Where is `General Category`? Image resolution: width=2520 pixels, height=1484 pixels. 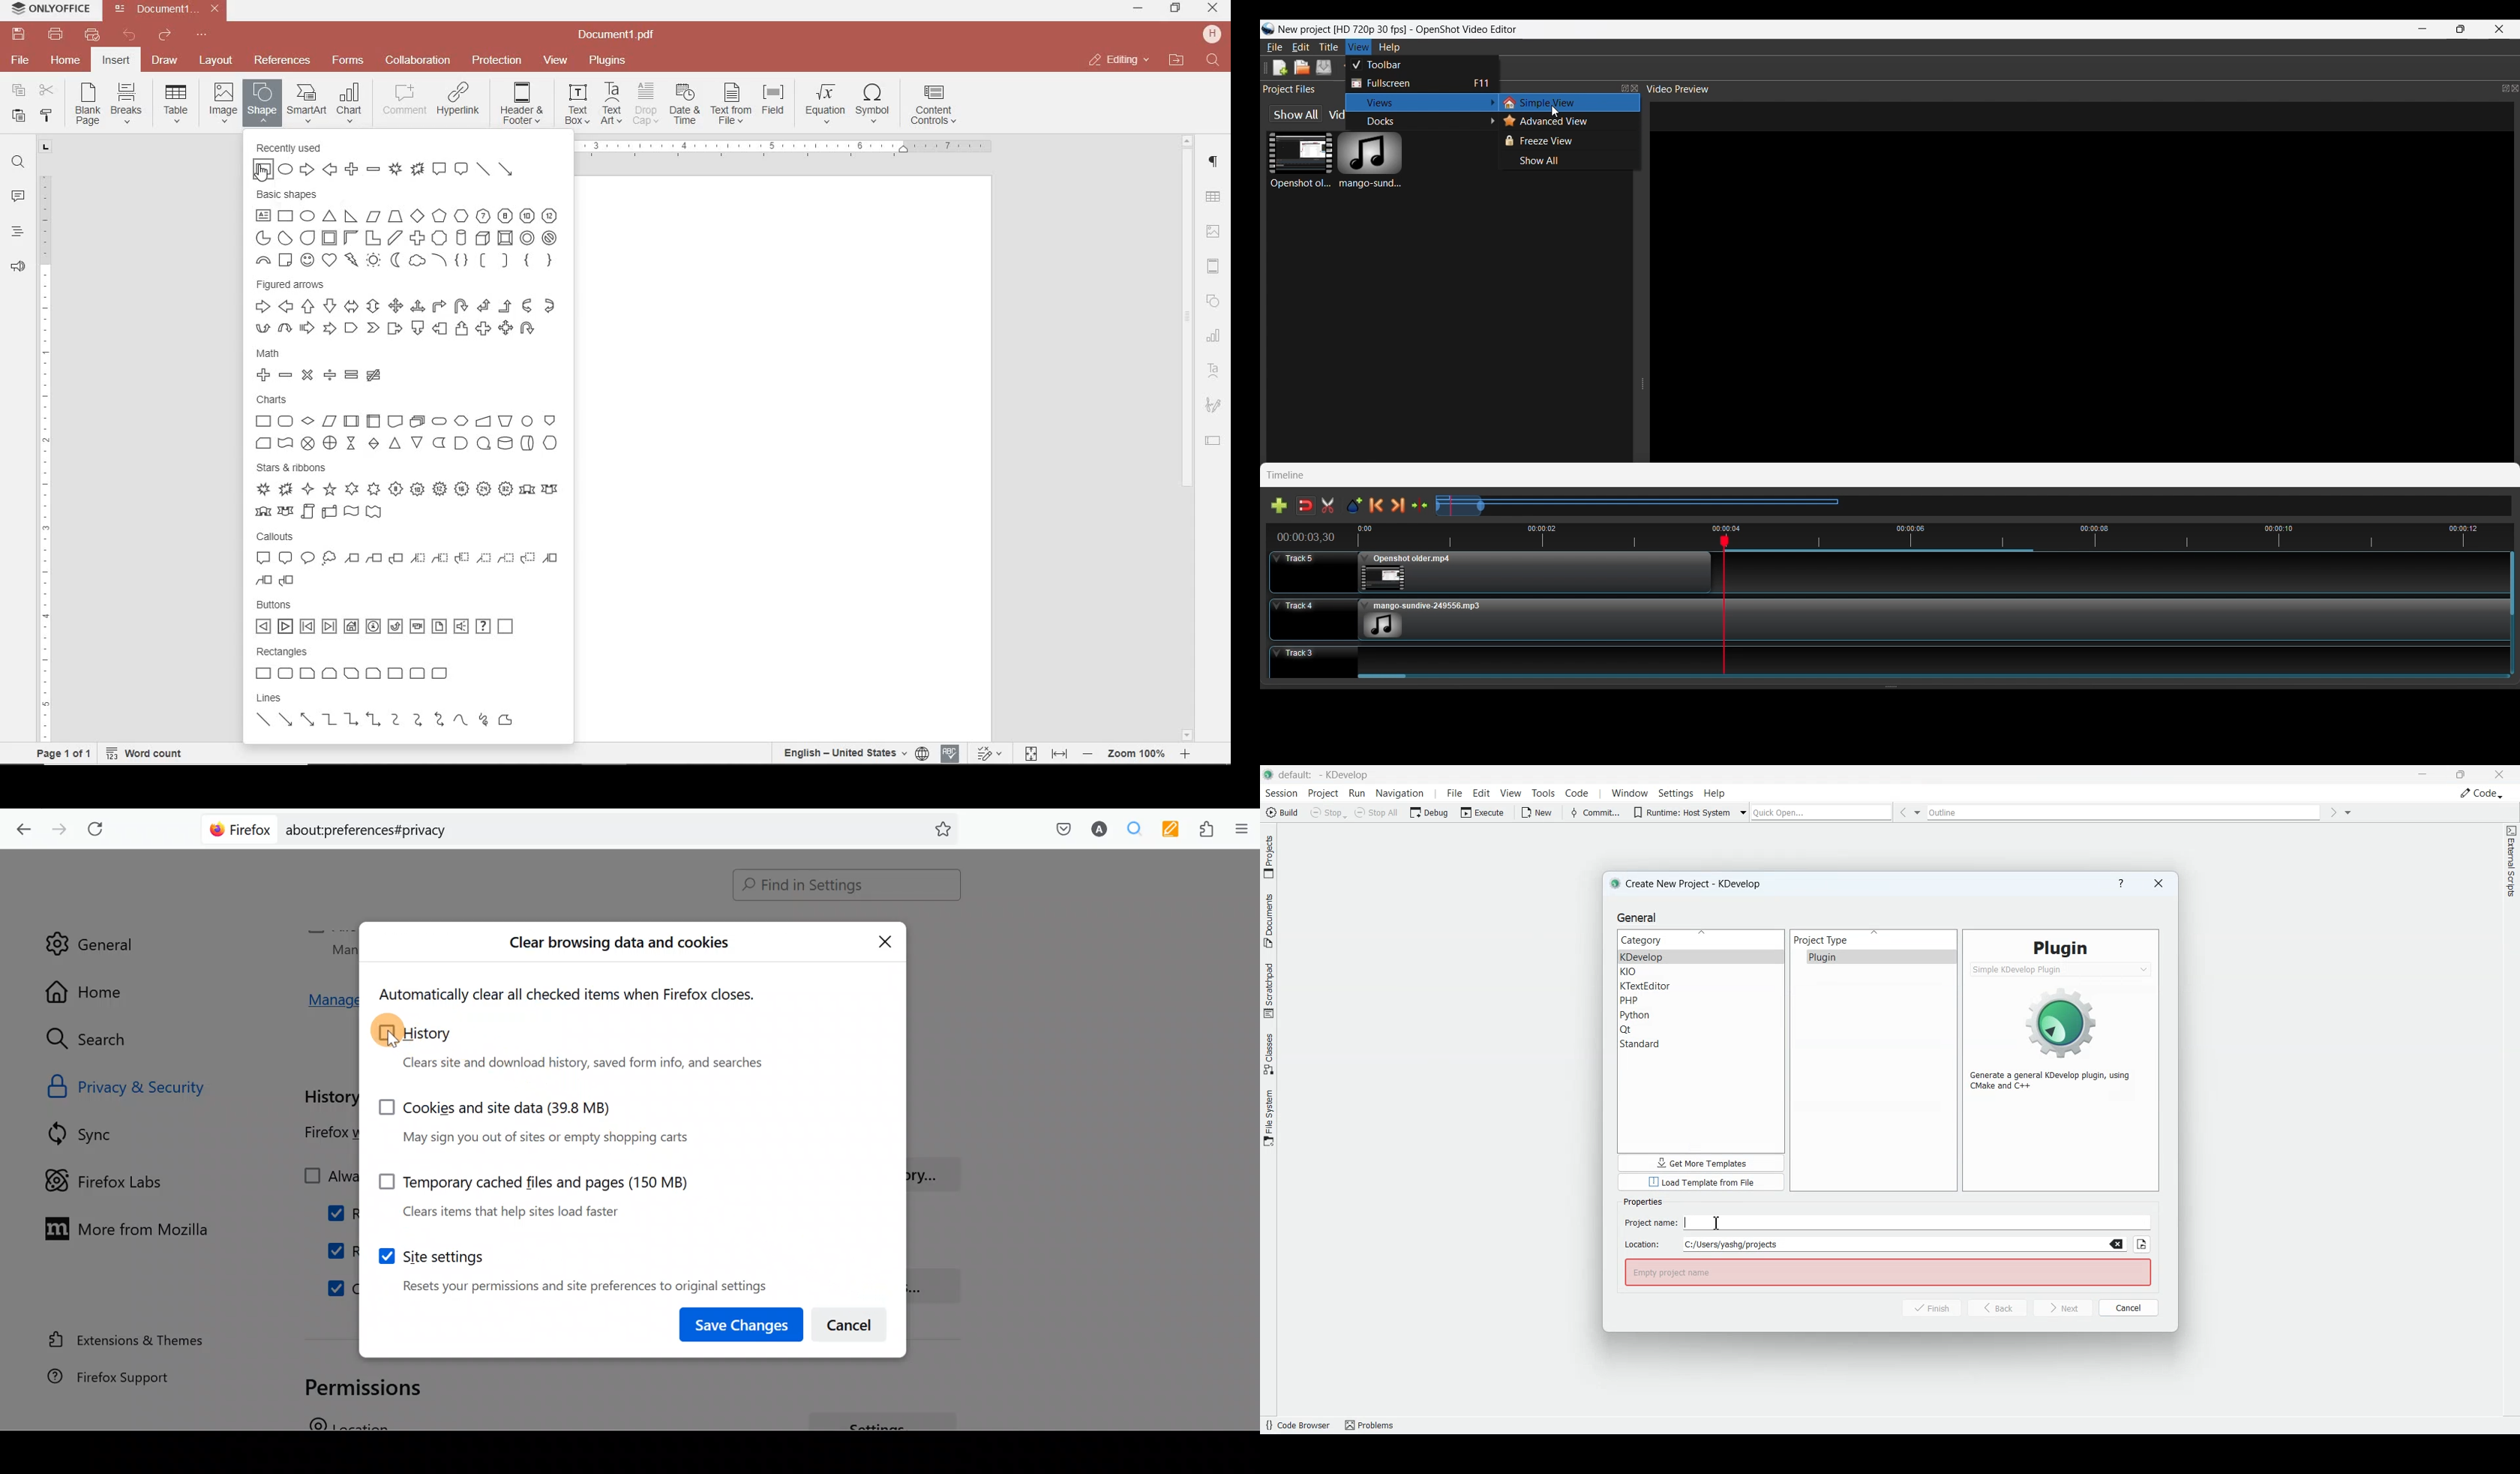
General Category is located at coordinates (1701, 940).